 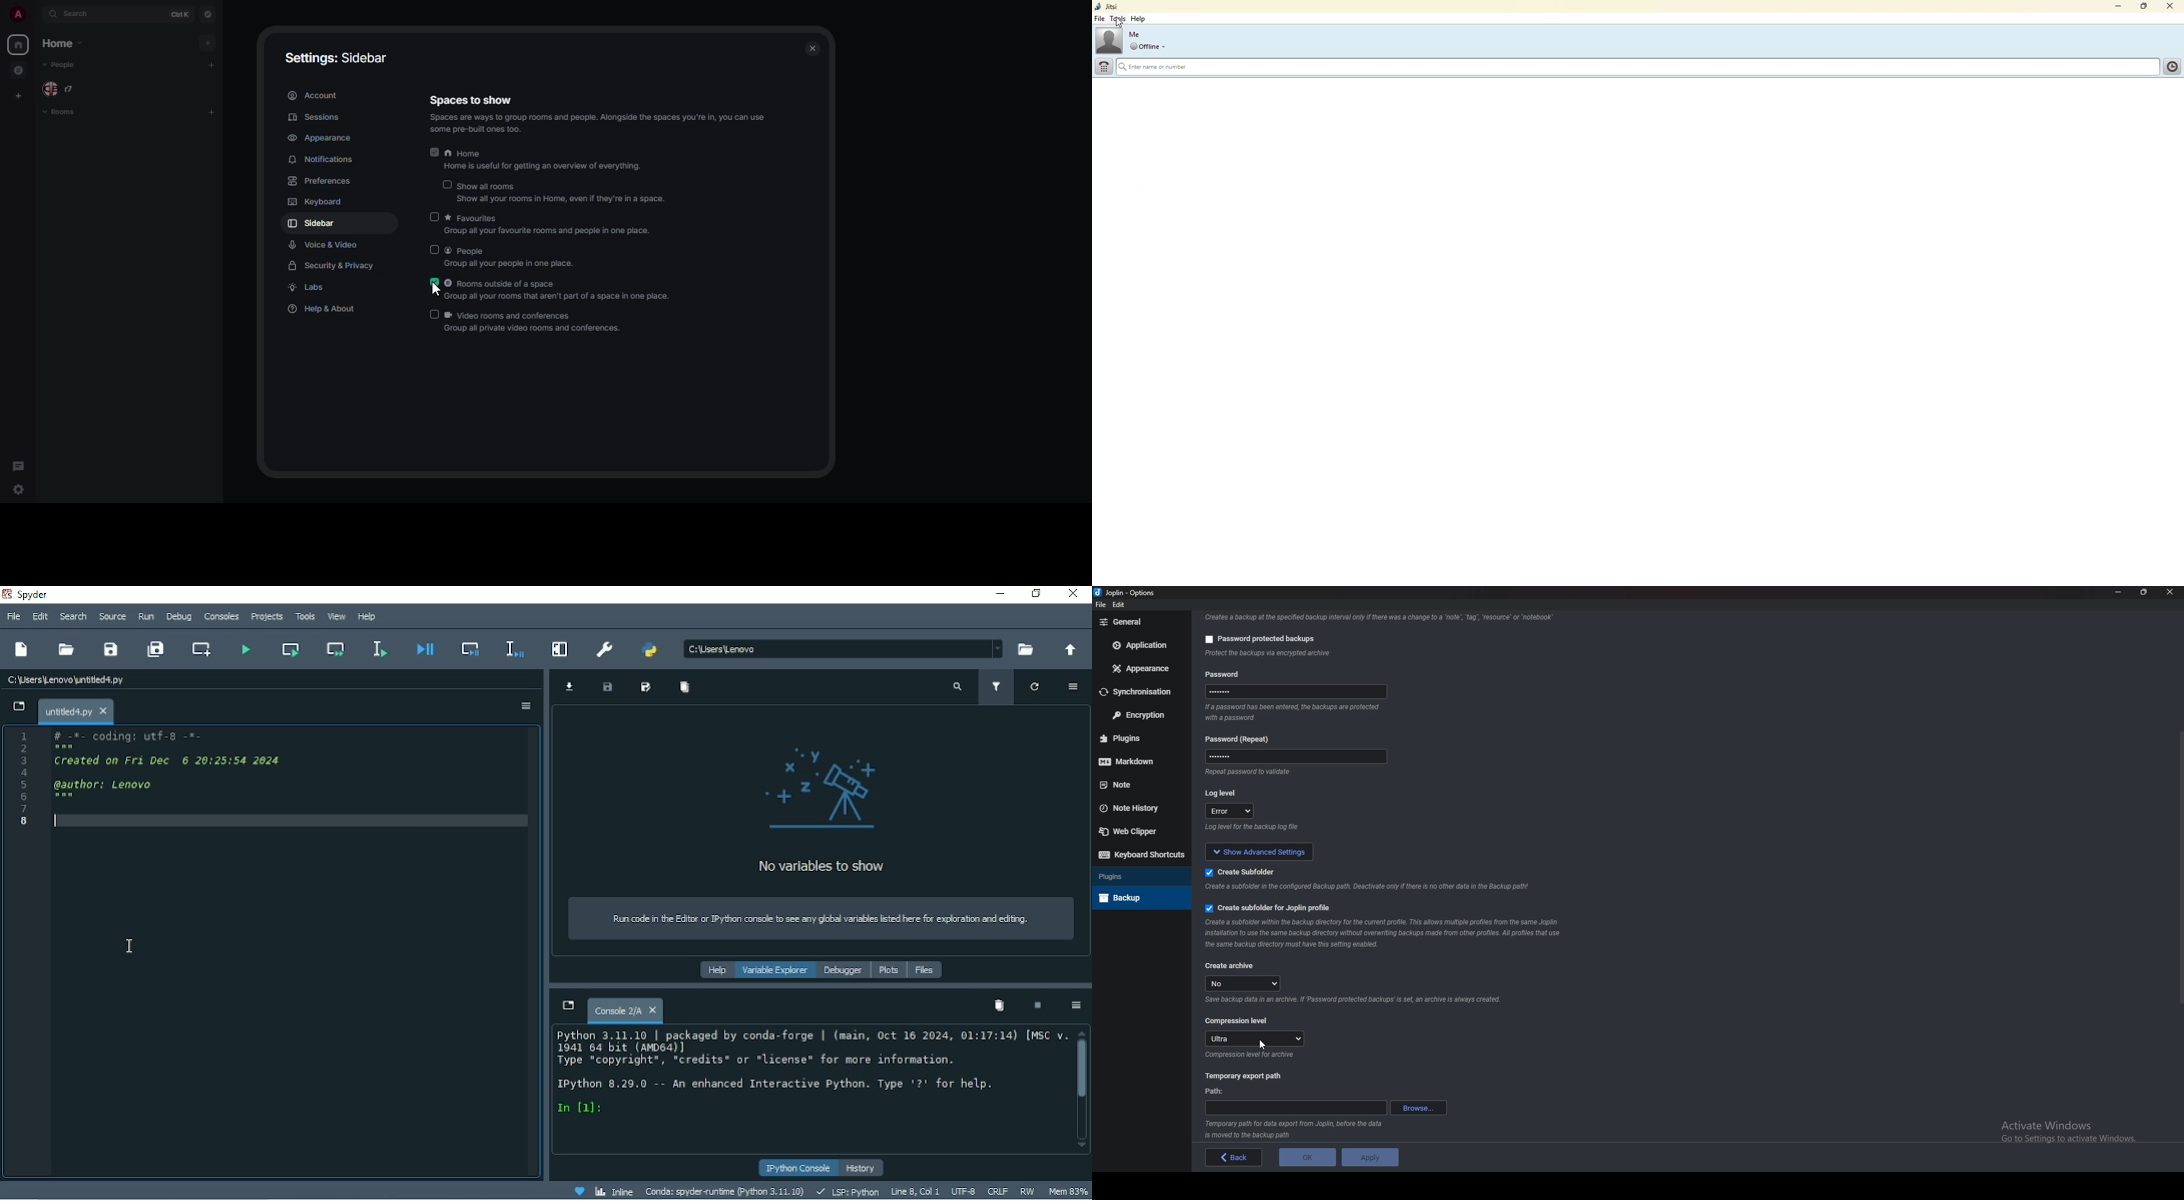 I want to click on Maximize current pane, so click(x=558, y=648).